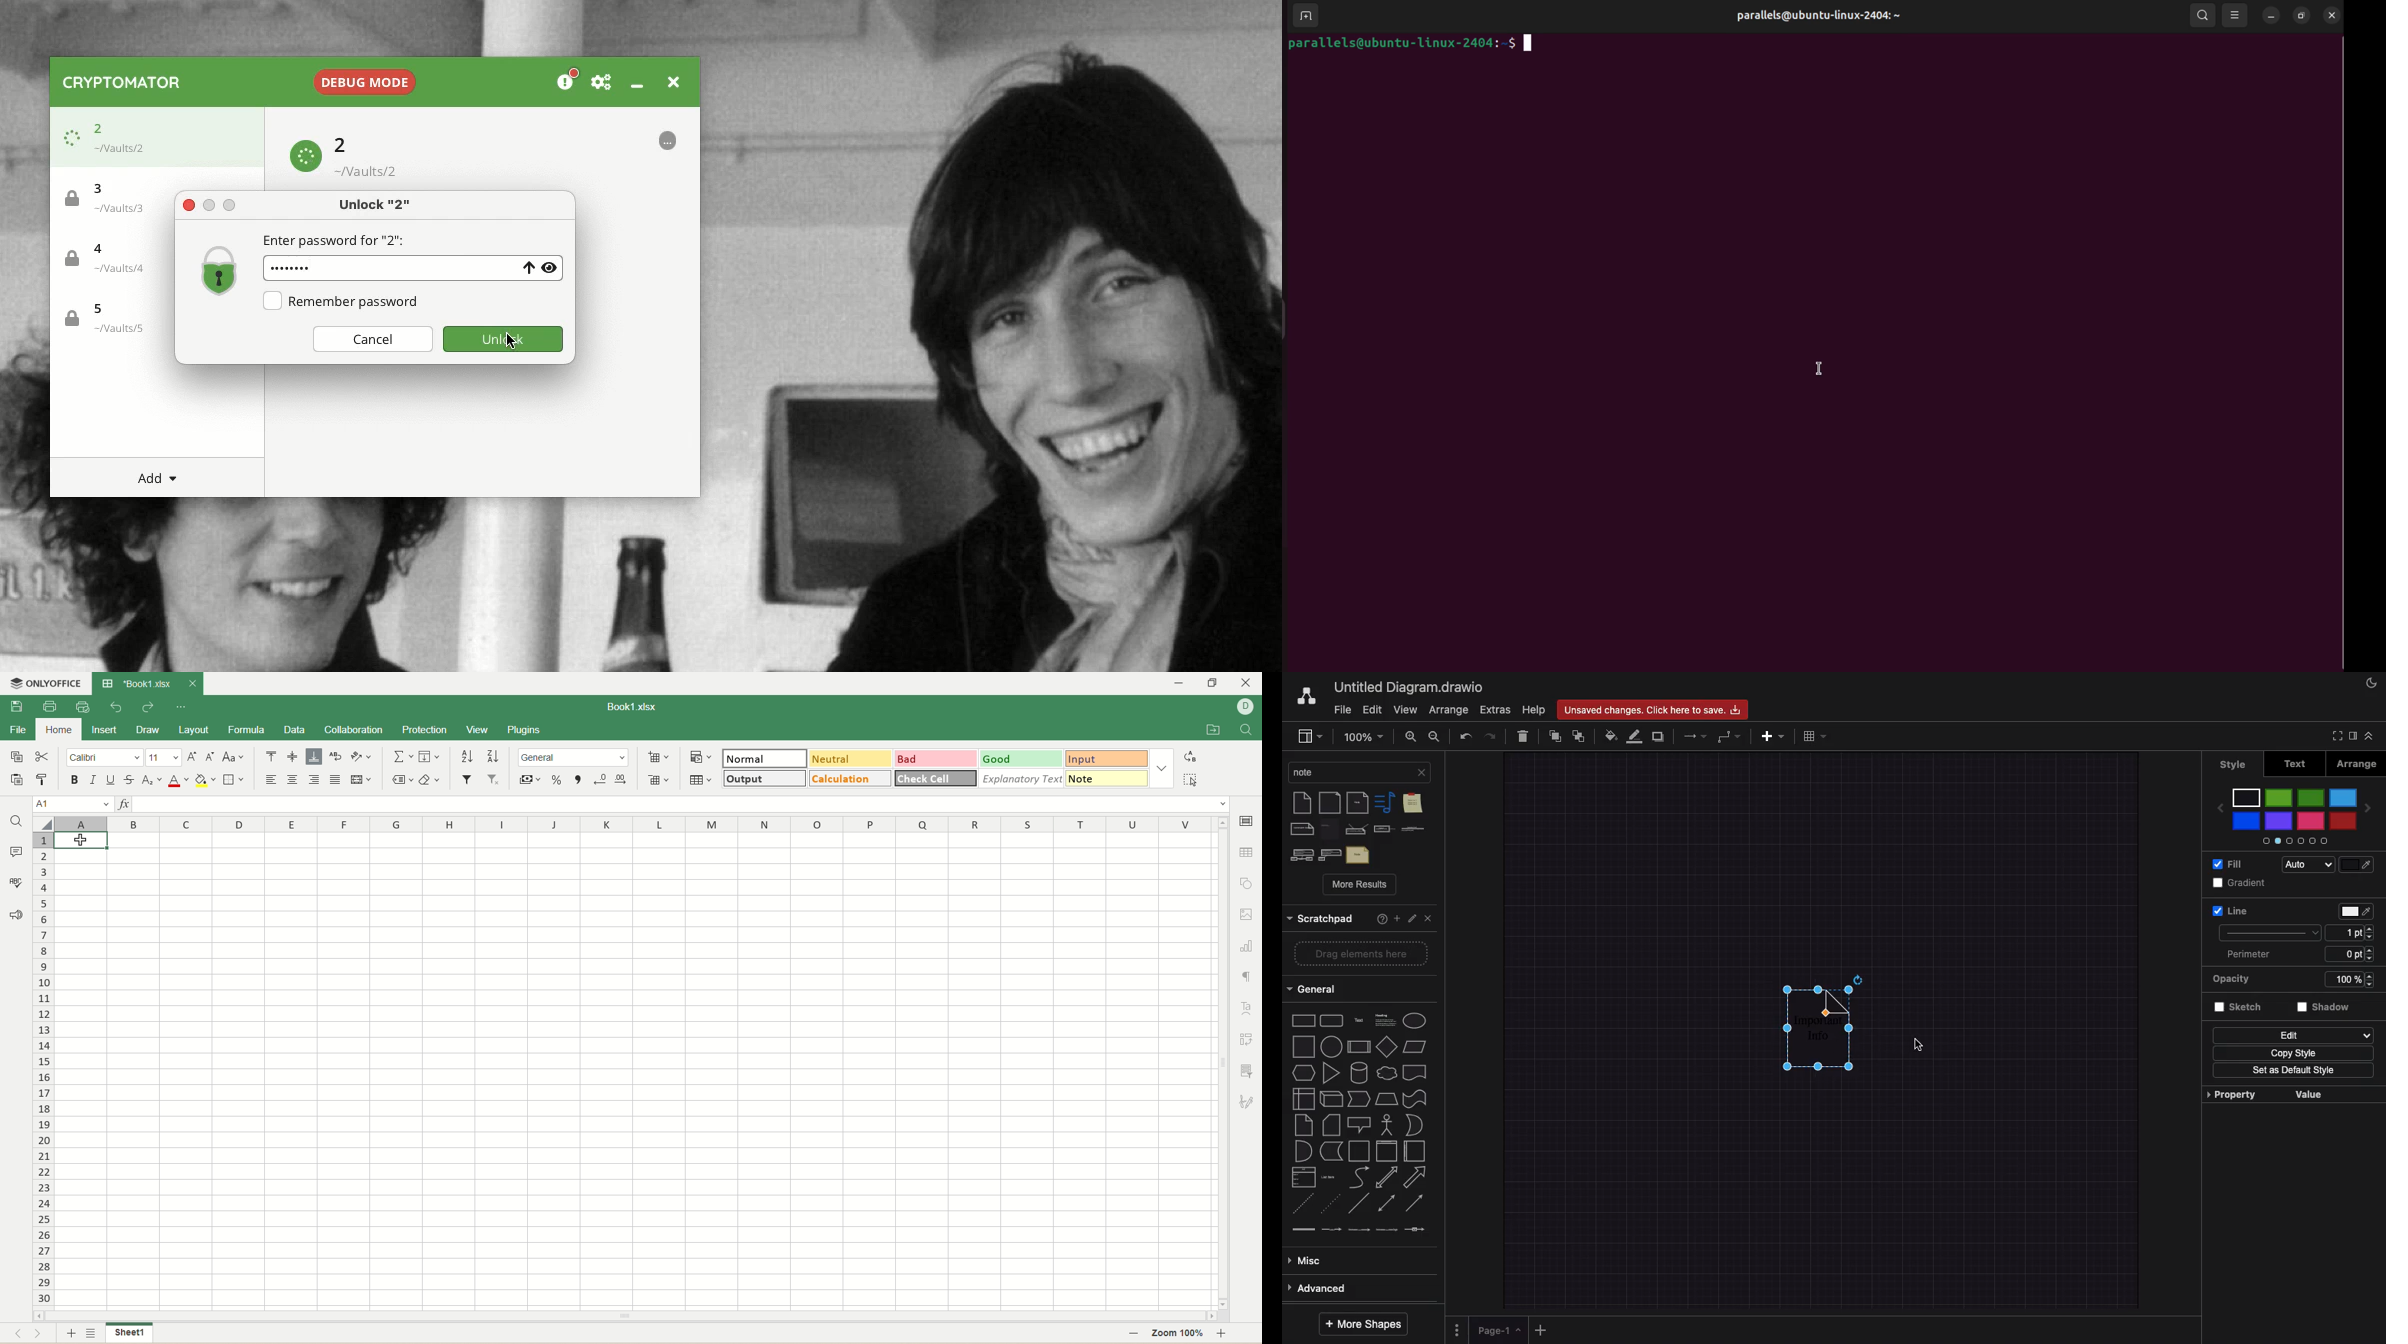 The height and width of the screenshot is (1344, 2408). I want to click on heading, so click(1385, 1019).